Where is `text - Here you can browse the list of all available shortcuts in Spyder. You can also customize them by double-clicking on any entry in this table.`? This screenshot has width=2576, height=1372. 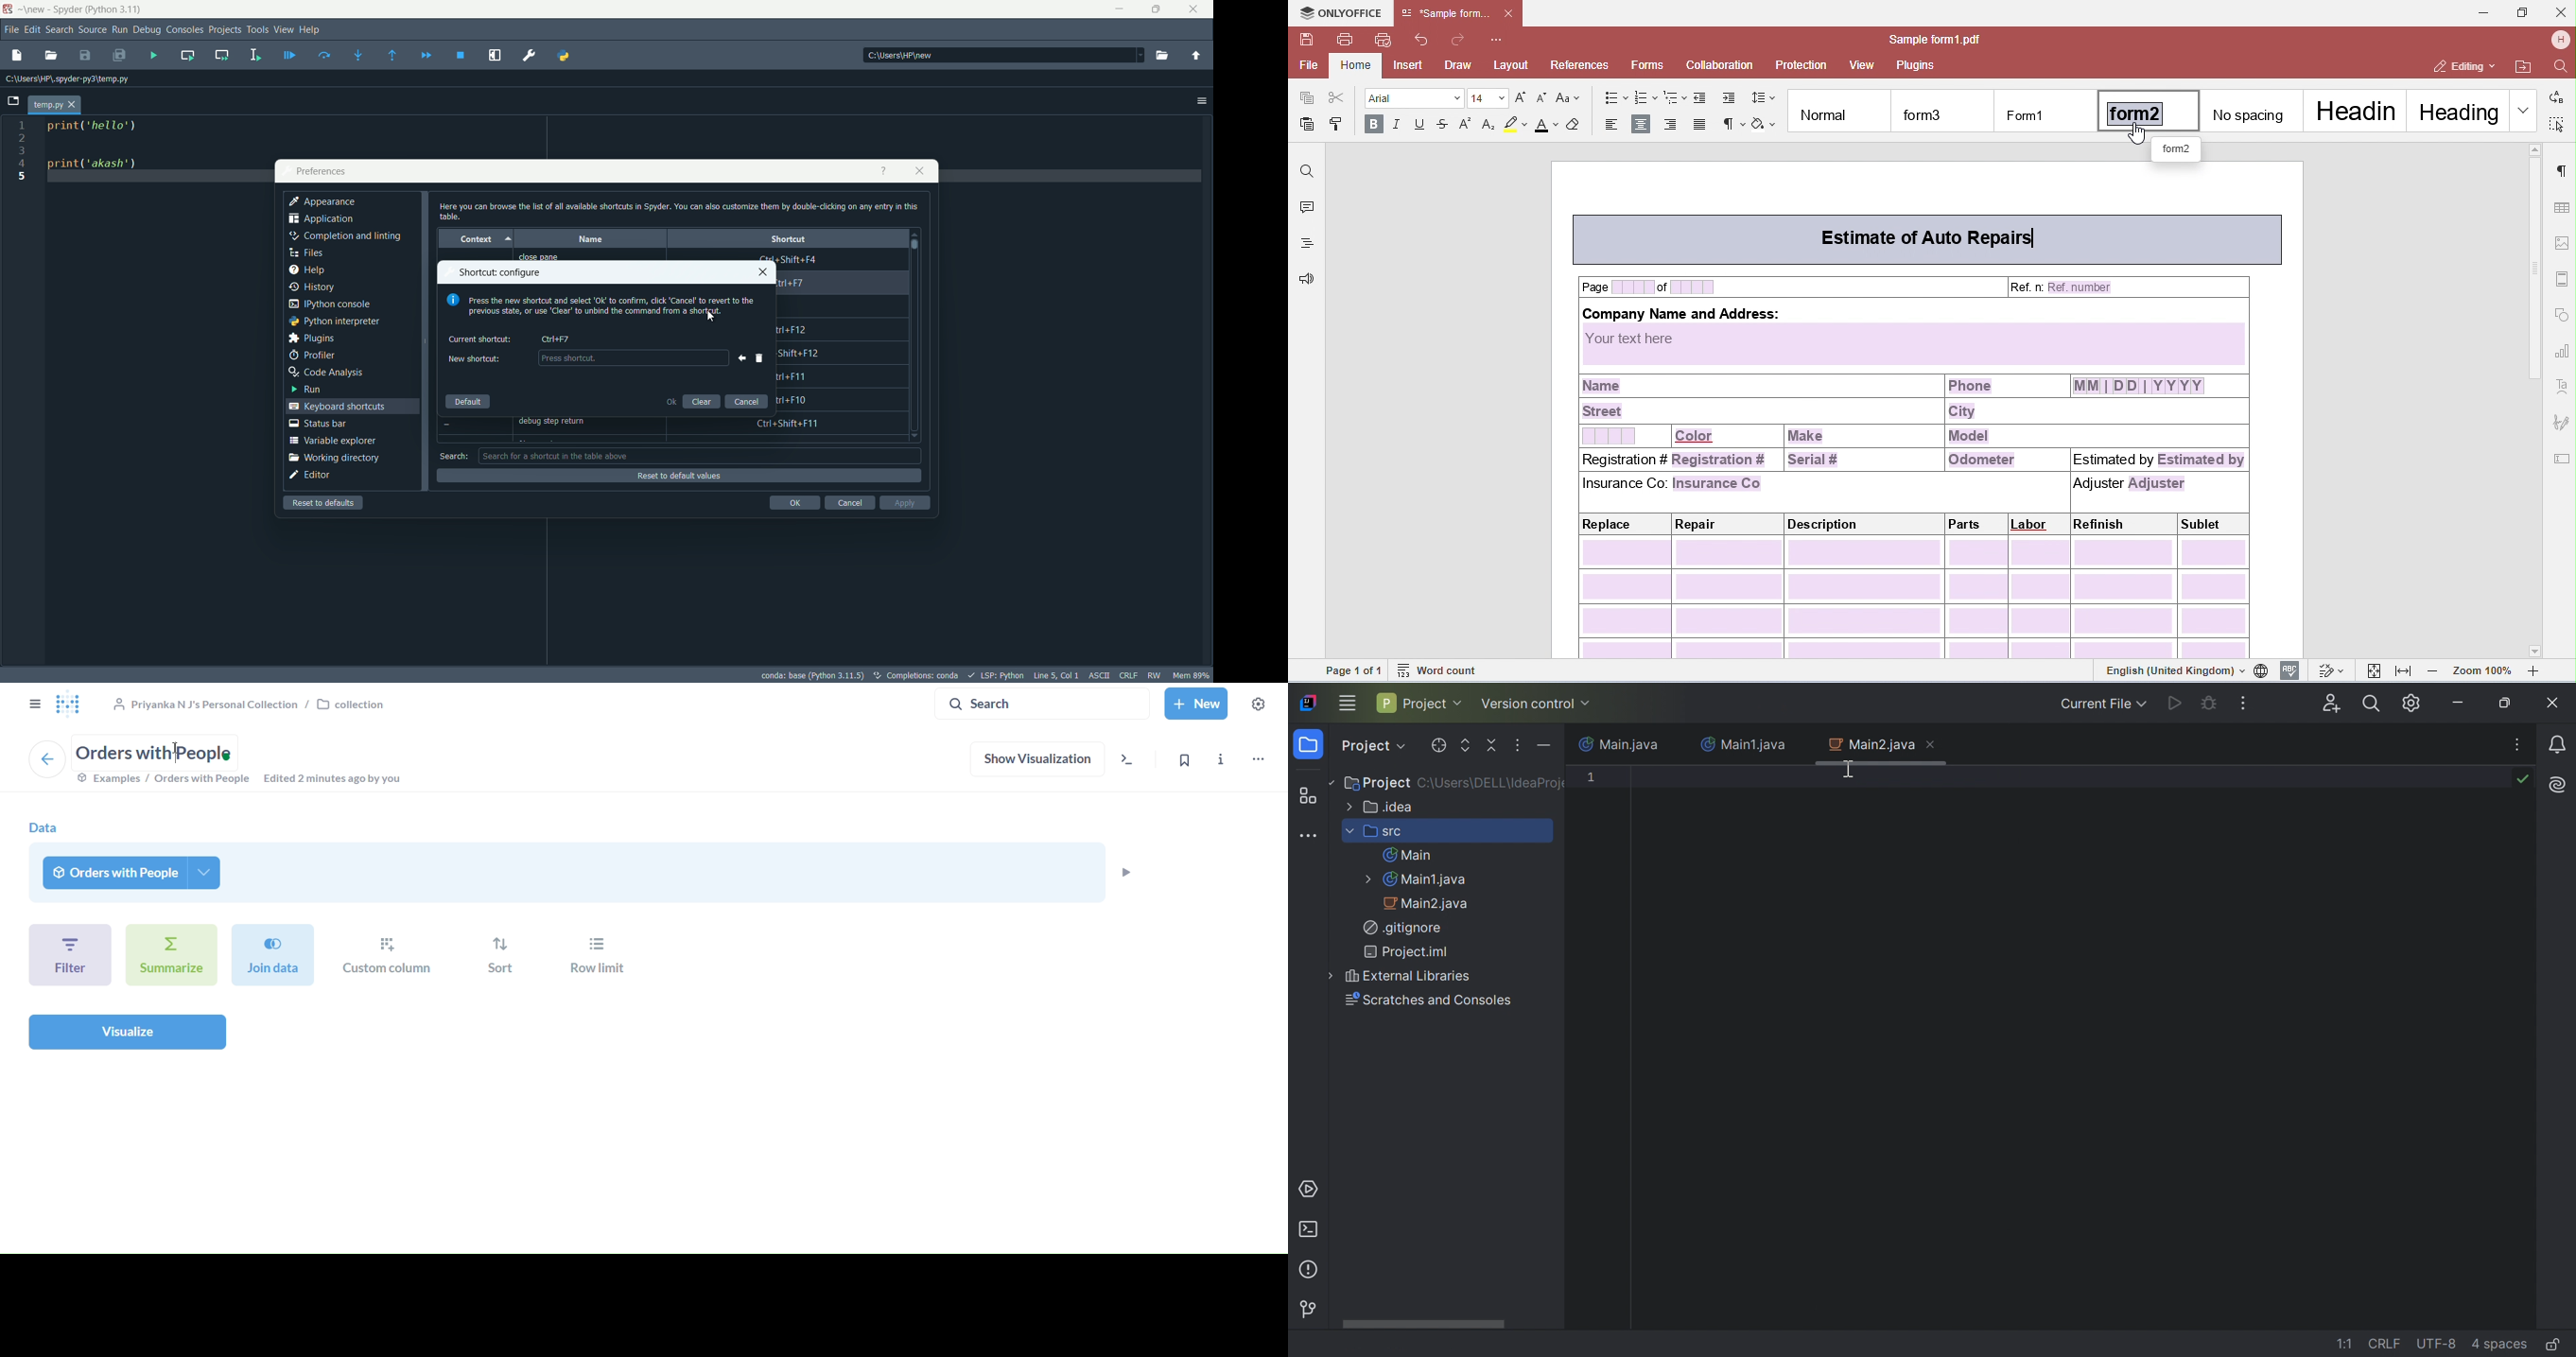
text - Here you can browse the list of all available shortcuts in Spyder. You can also customize them by double-clicking on any entry in this table. is located at coordinates (678, 211).